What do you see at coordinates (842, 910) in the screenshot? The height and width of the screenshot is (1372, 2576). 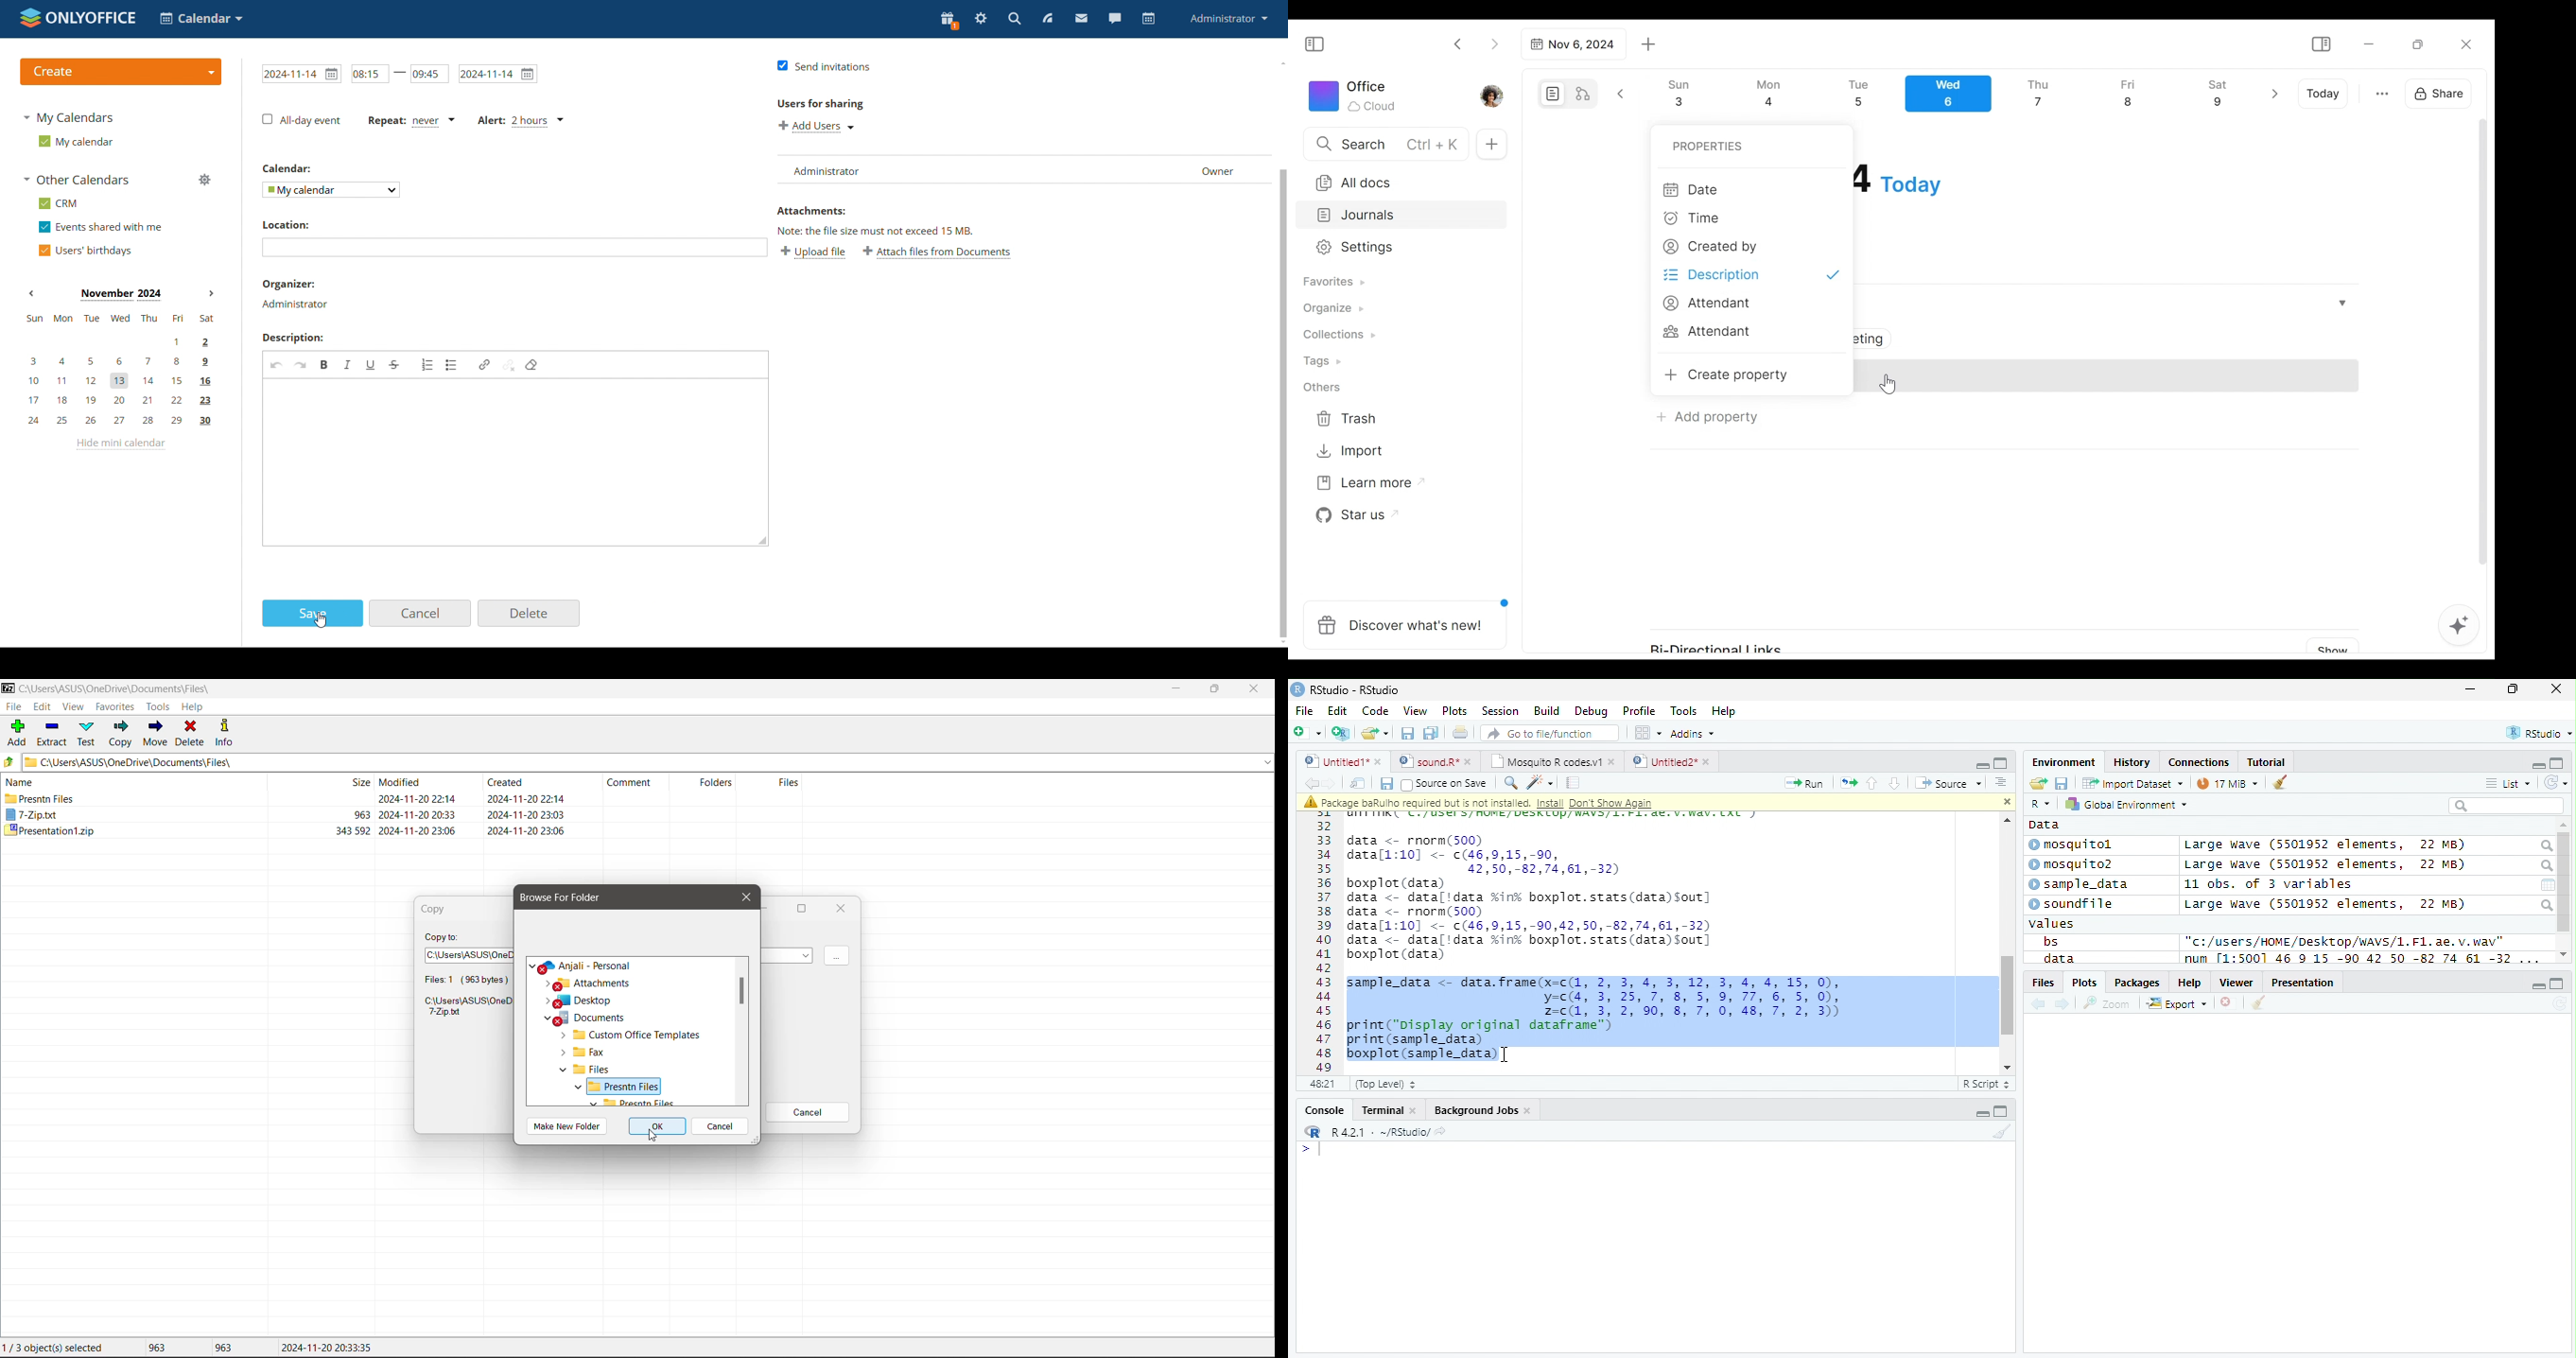 I see `Close` at bounding box center [842, 910].